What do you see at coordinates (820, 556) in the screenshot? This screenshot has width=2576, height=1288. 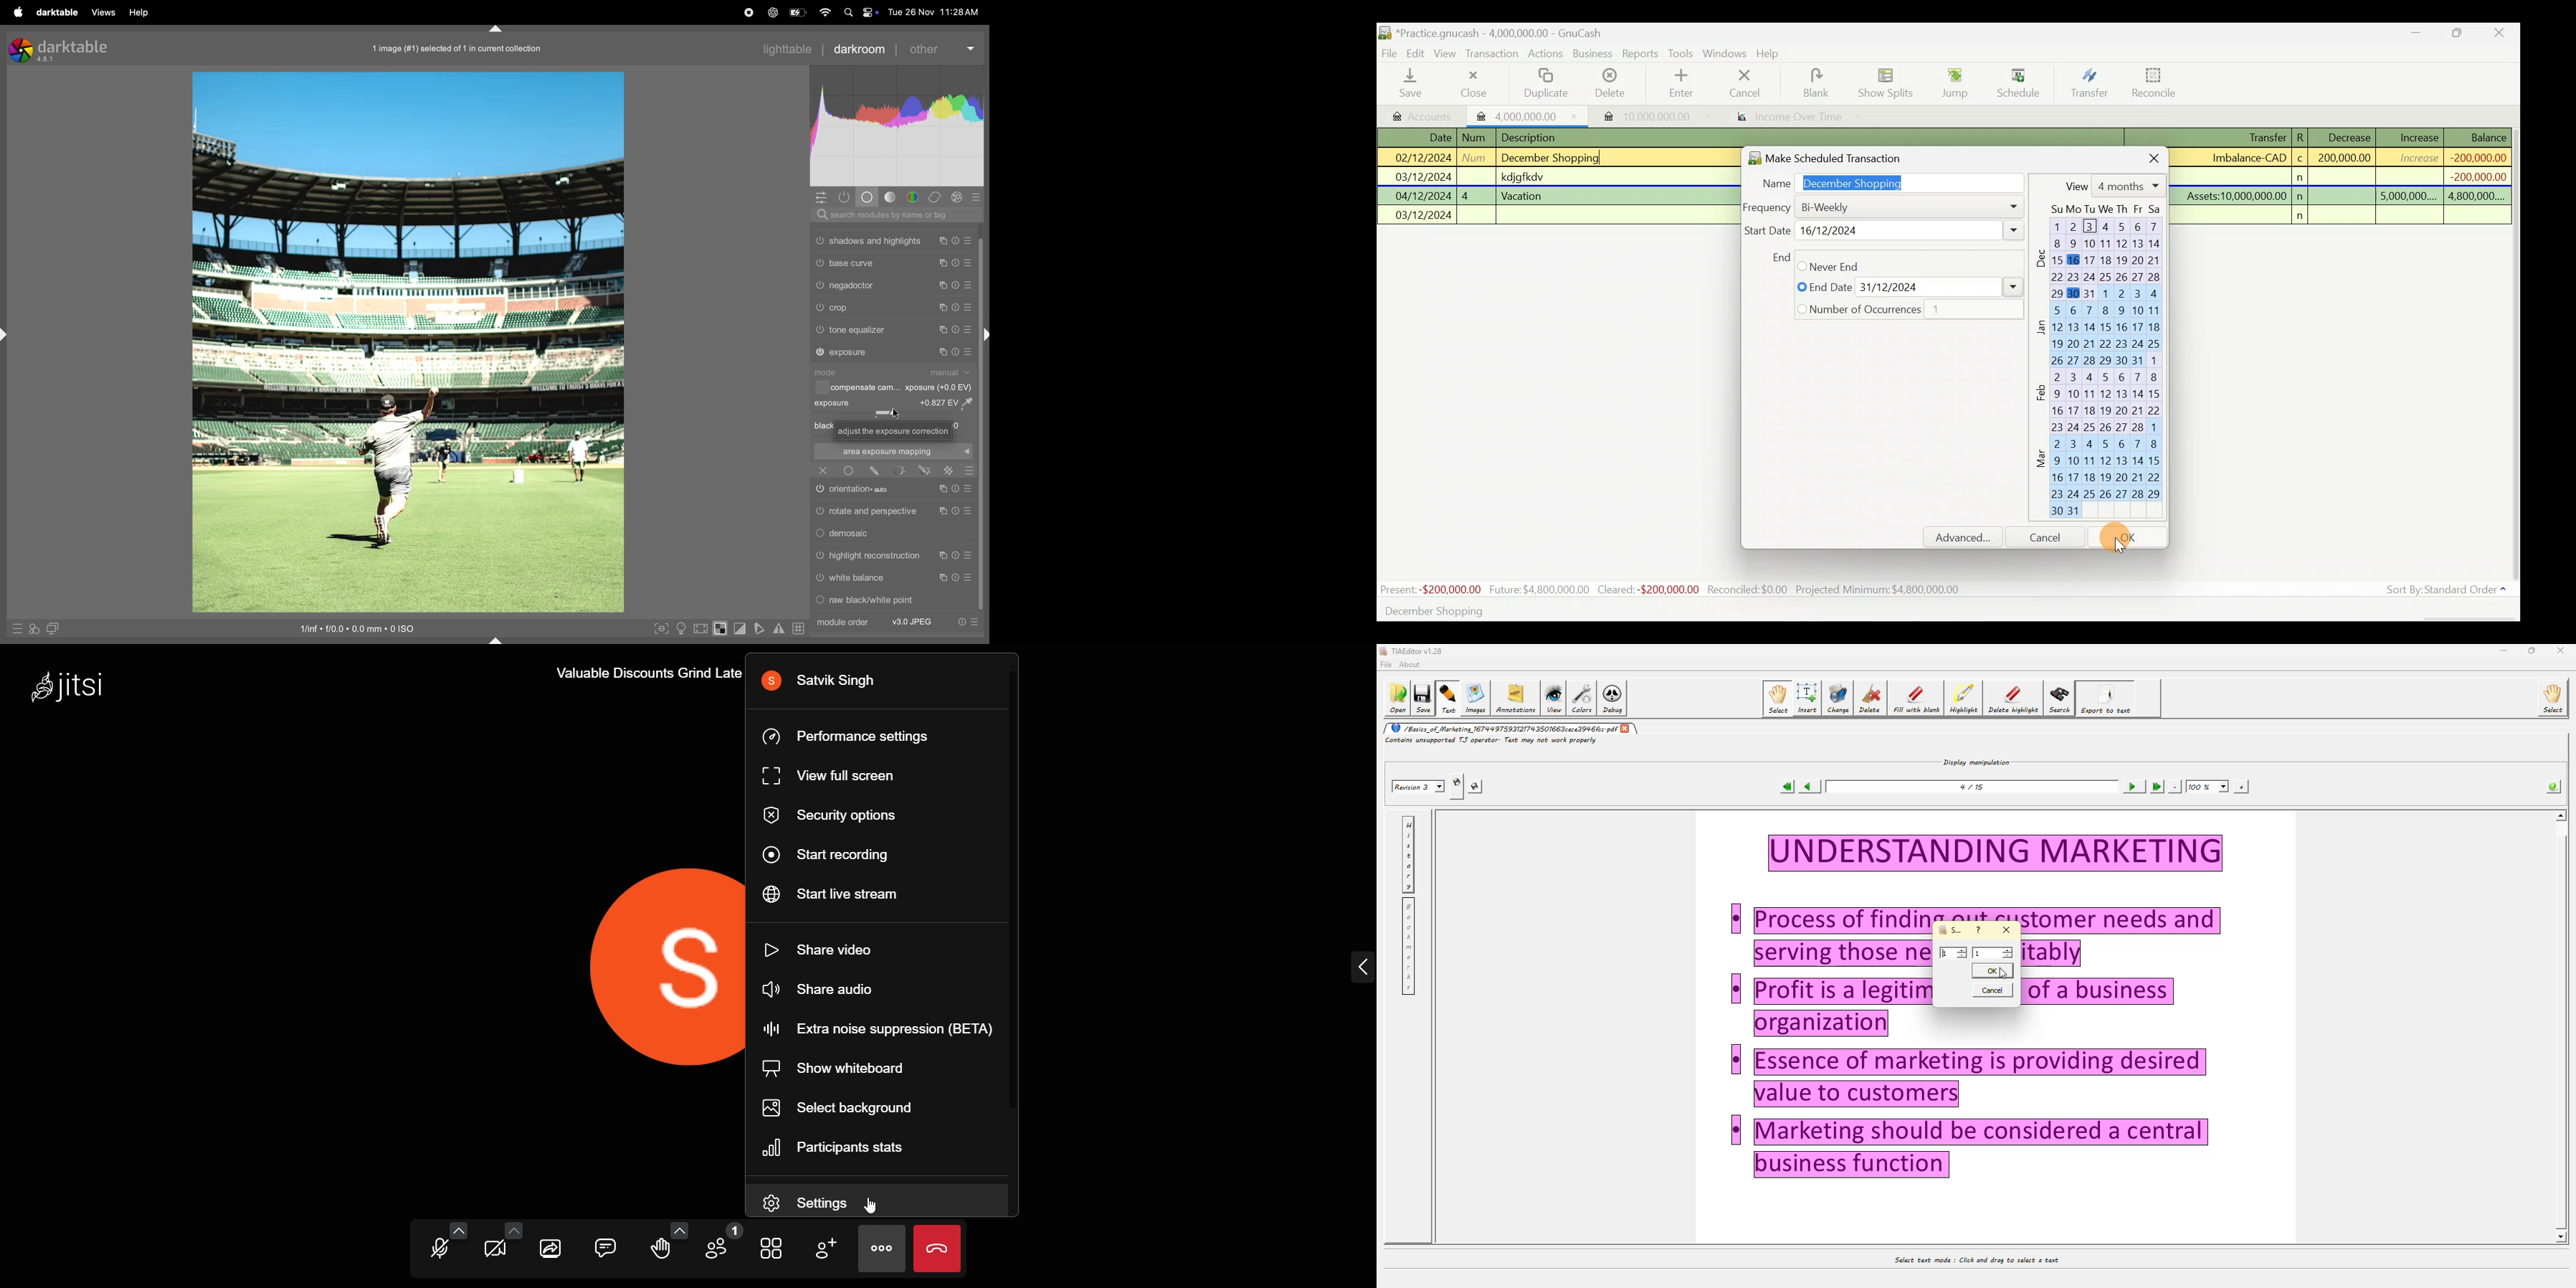 I see `Switch on or off` at bounding box center [820, 556].